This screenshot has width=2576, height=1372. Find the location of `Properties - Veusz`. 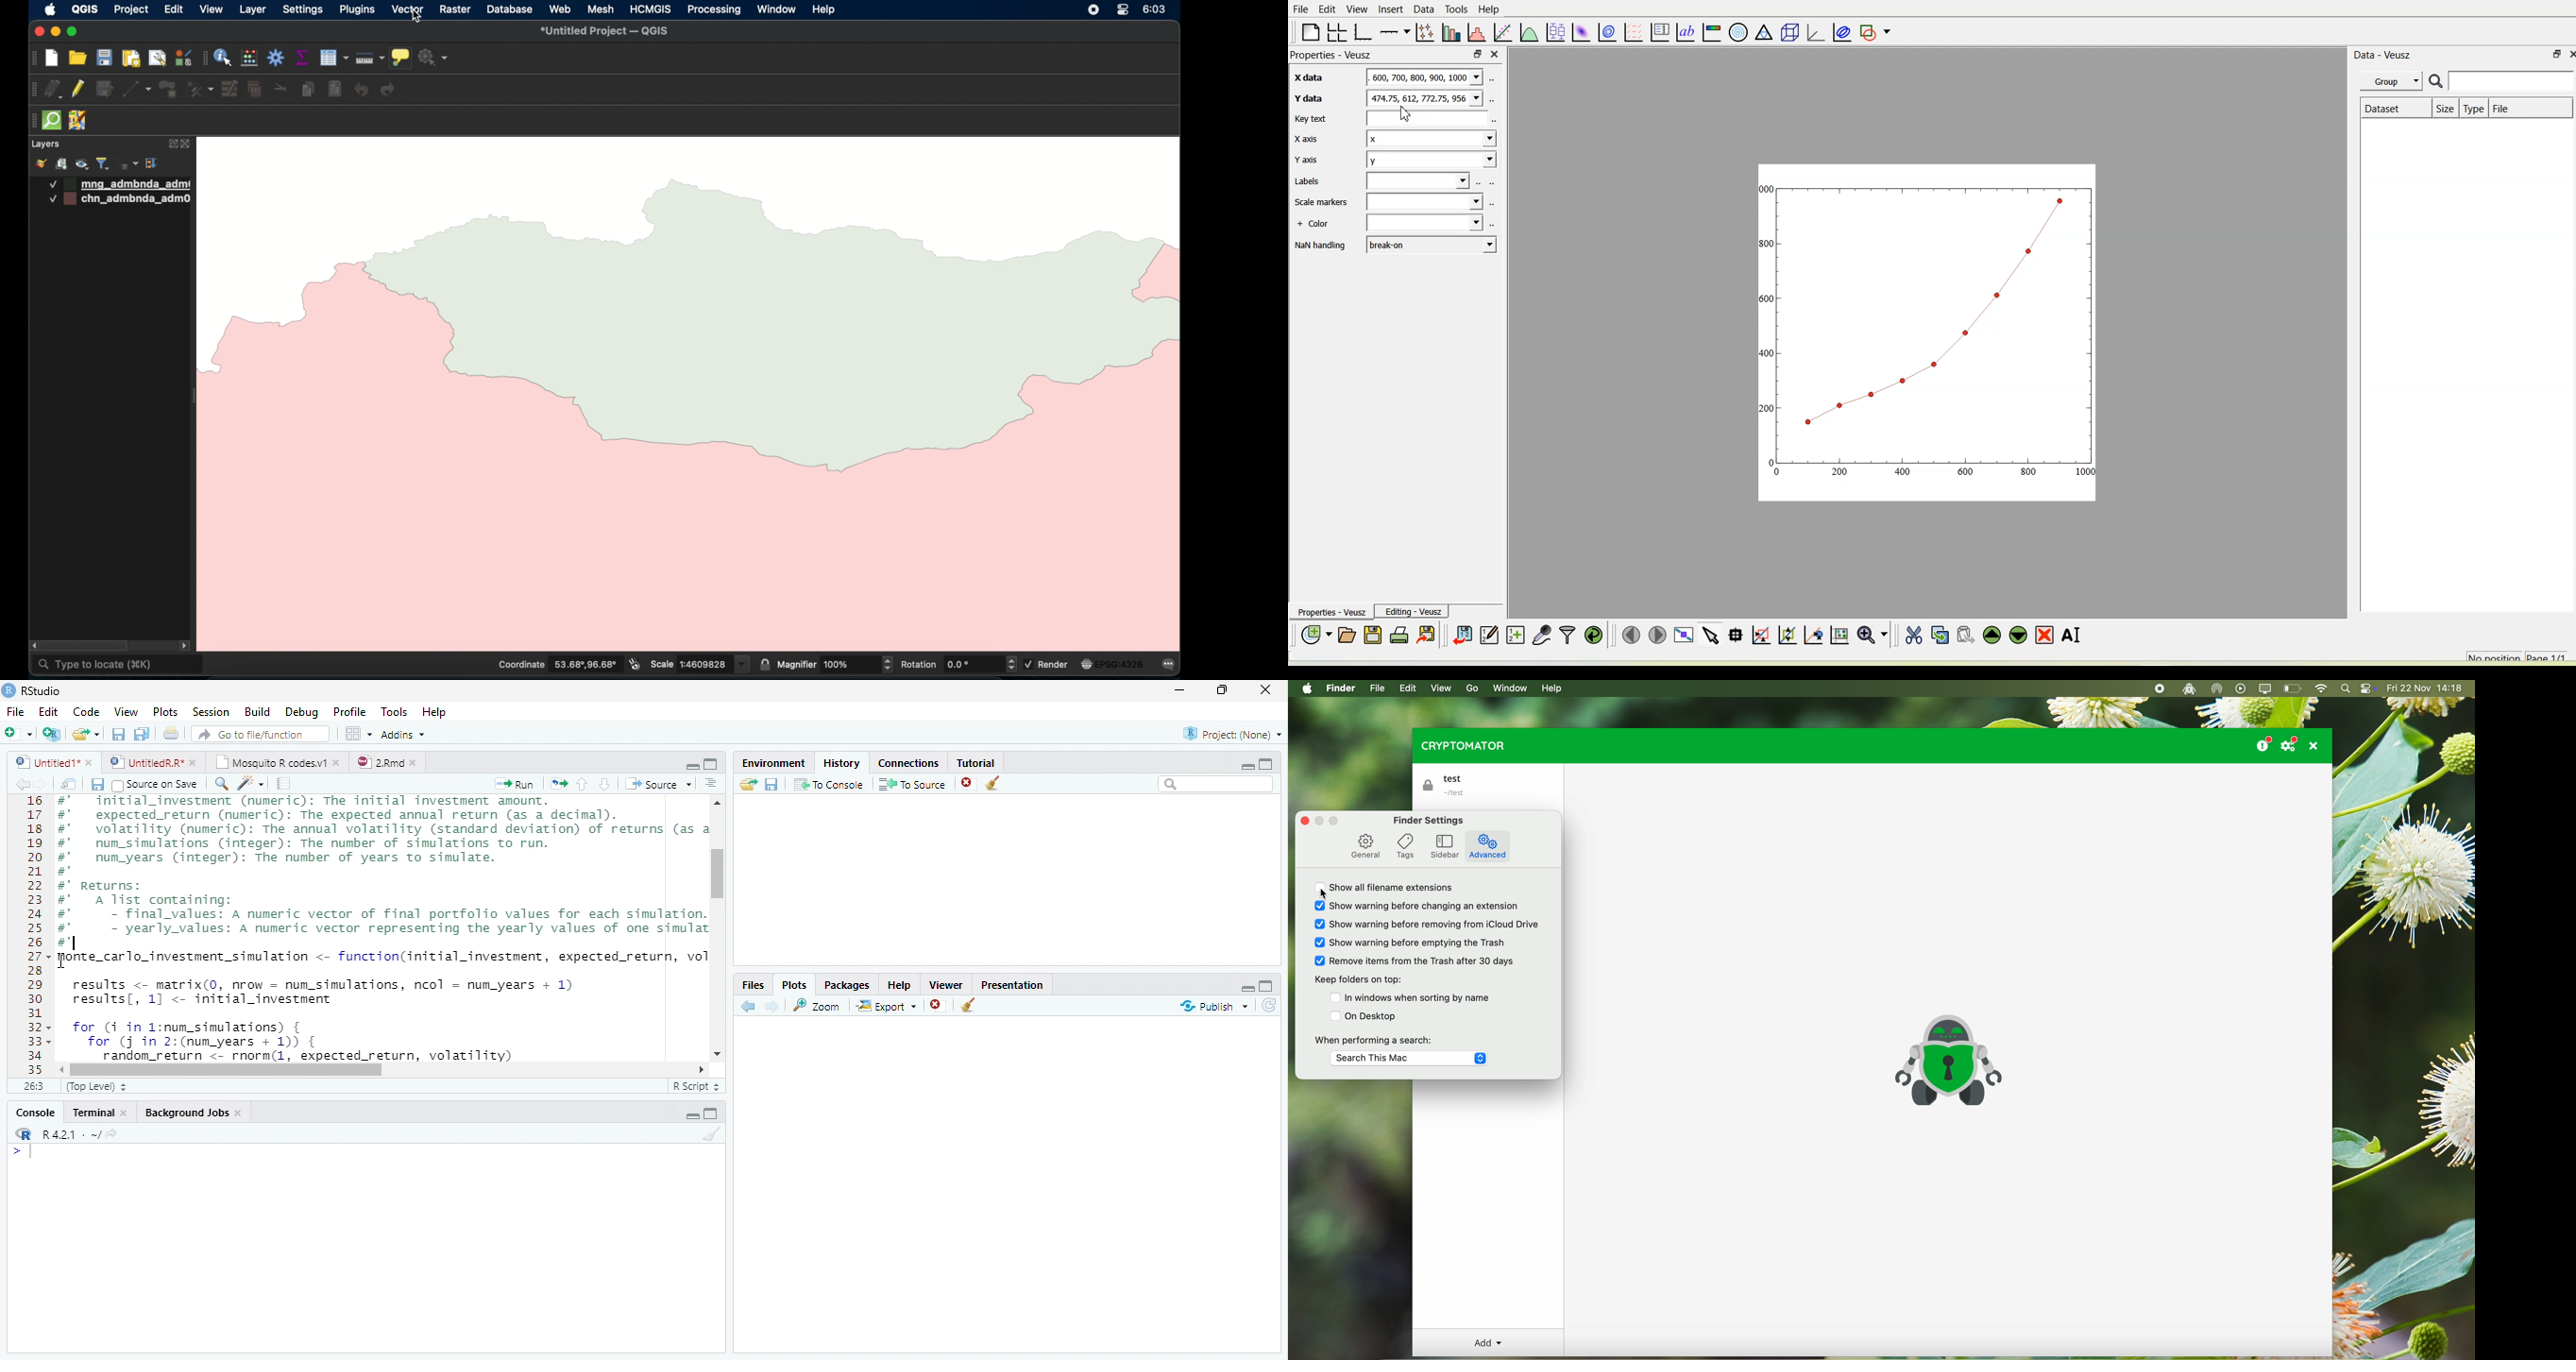

Properties - Veusz is located at coordinates (1333, 56).